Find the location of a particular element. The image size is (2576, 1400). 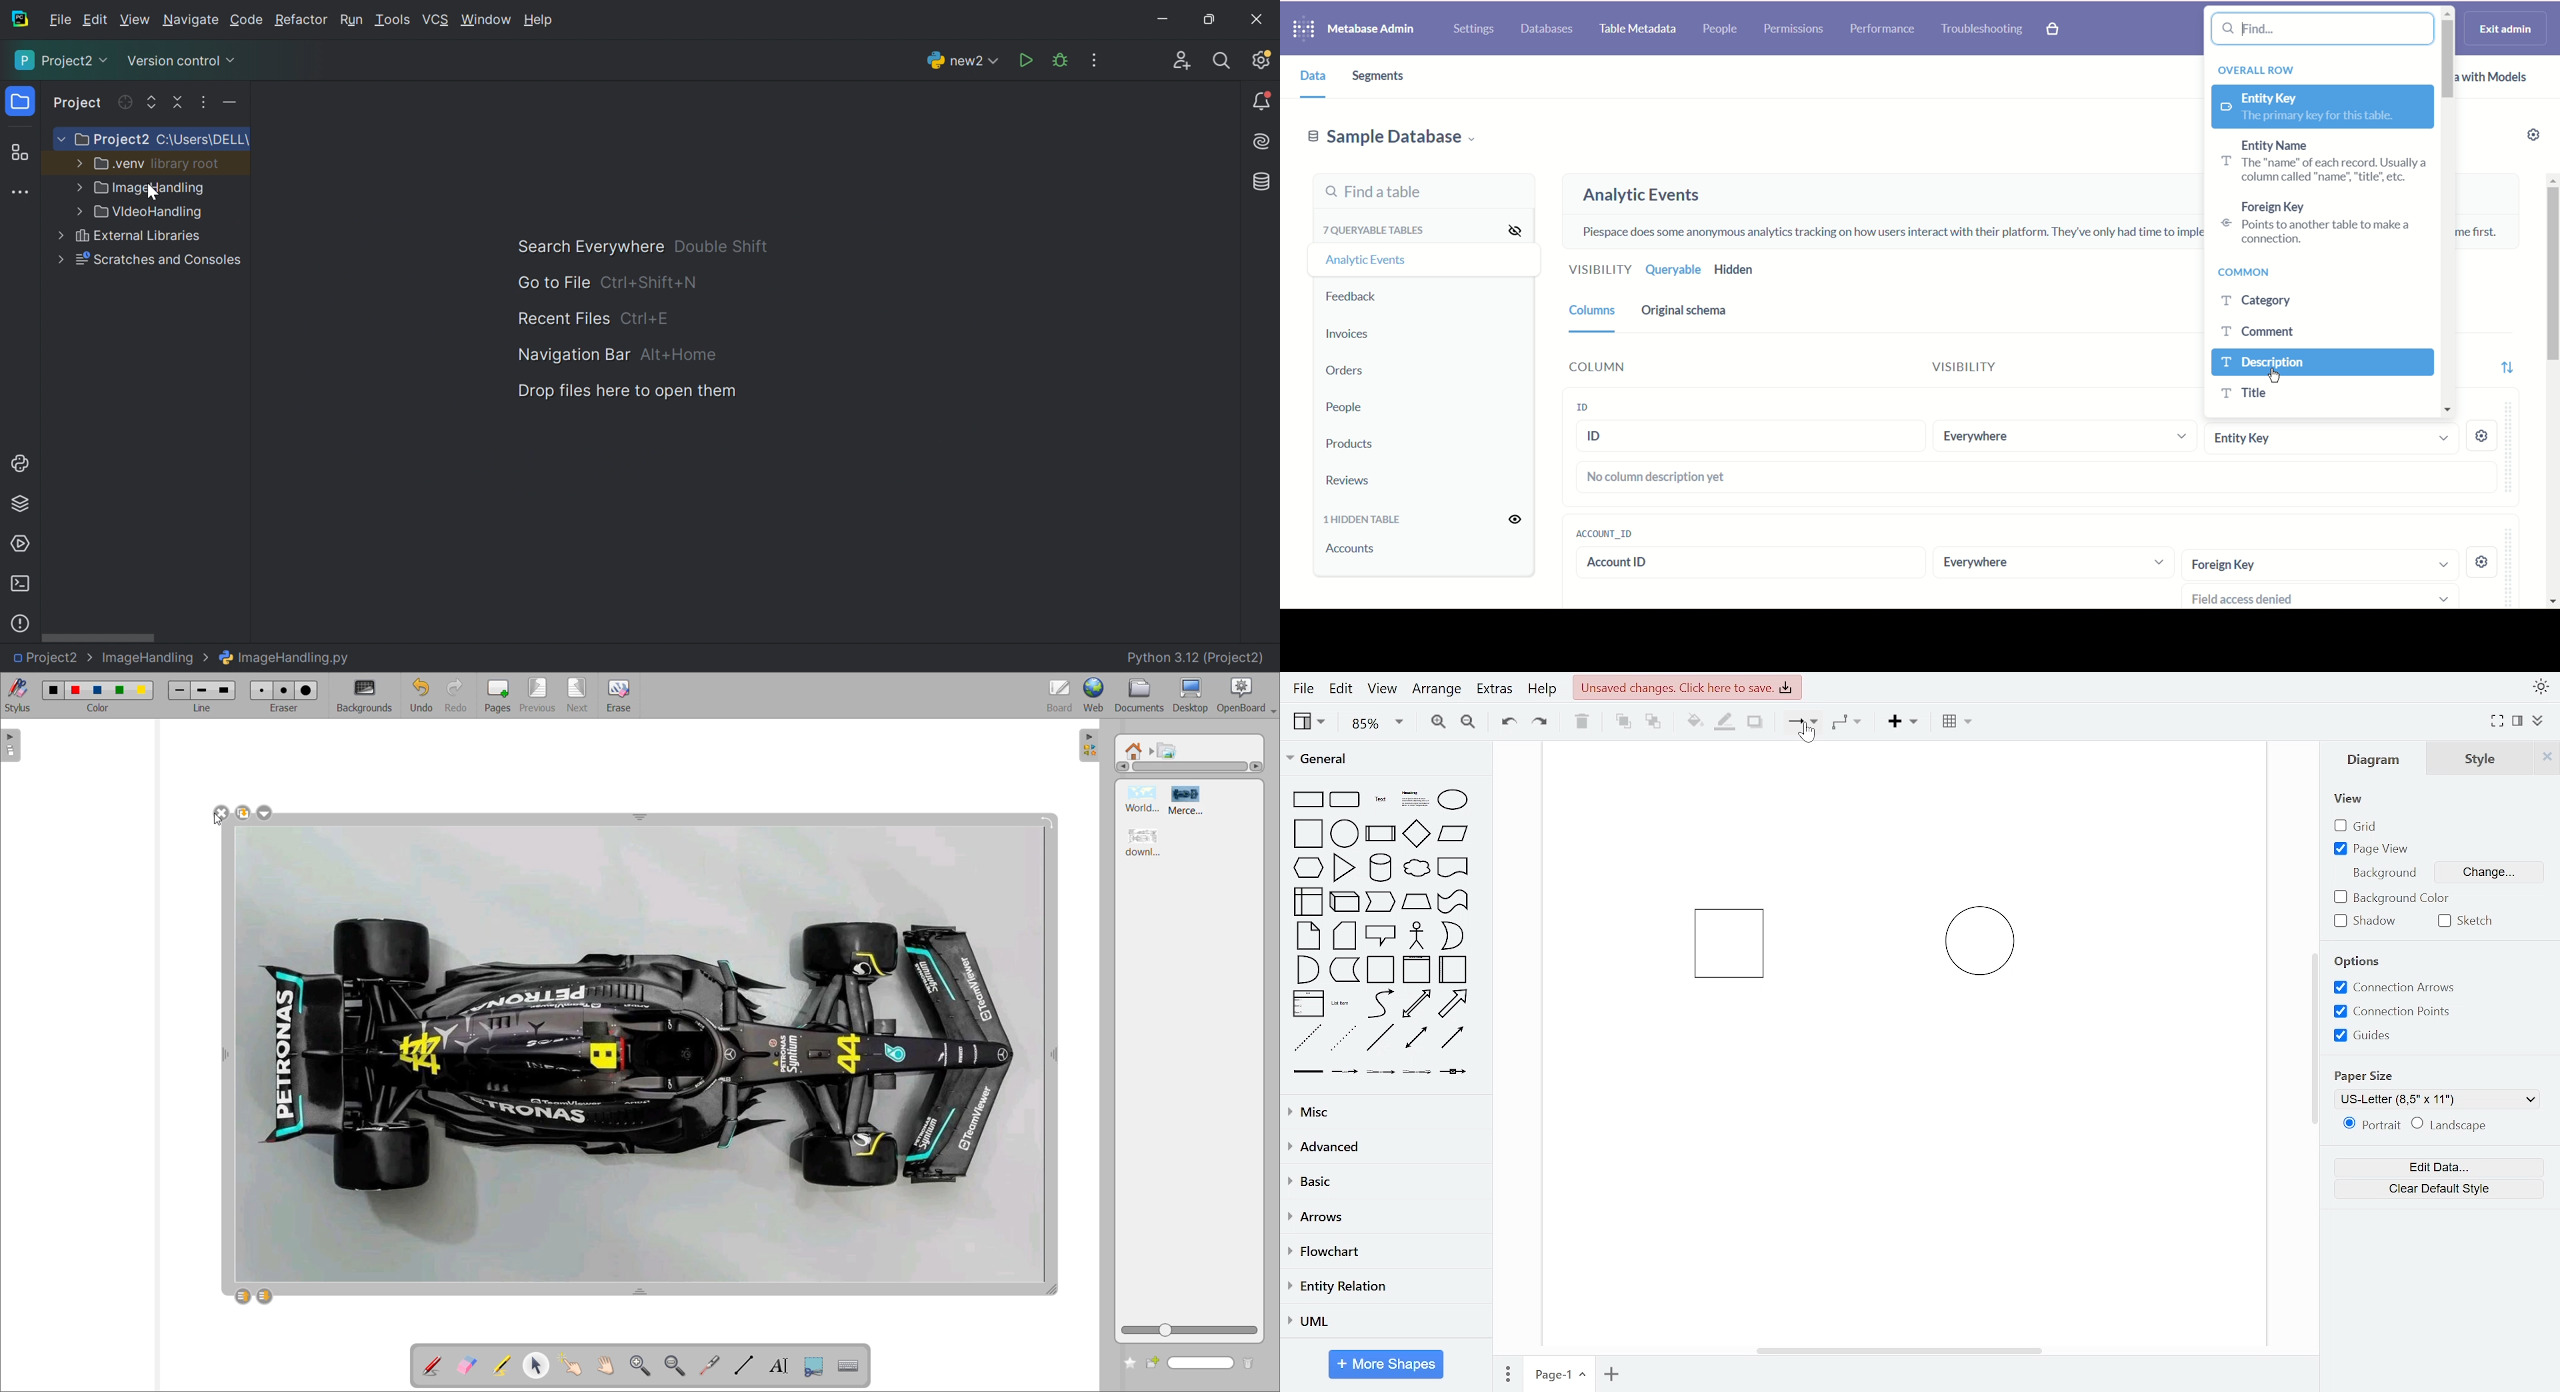

zoom is located at coordinates (1378, 722).